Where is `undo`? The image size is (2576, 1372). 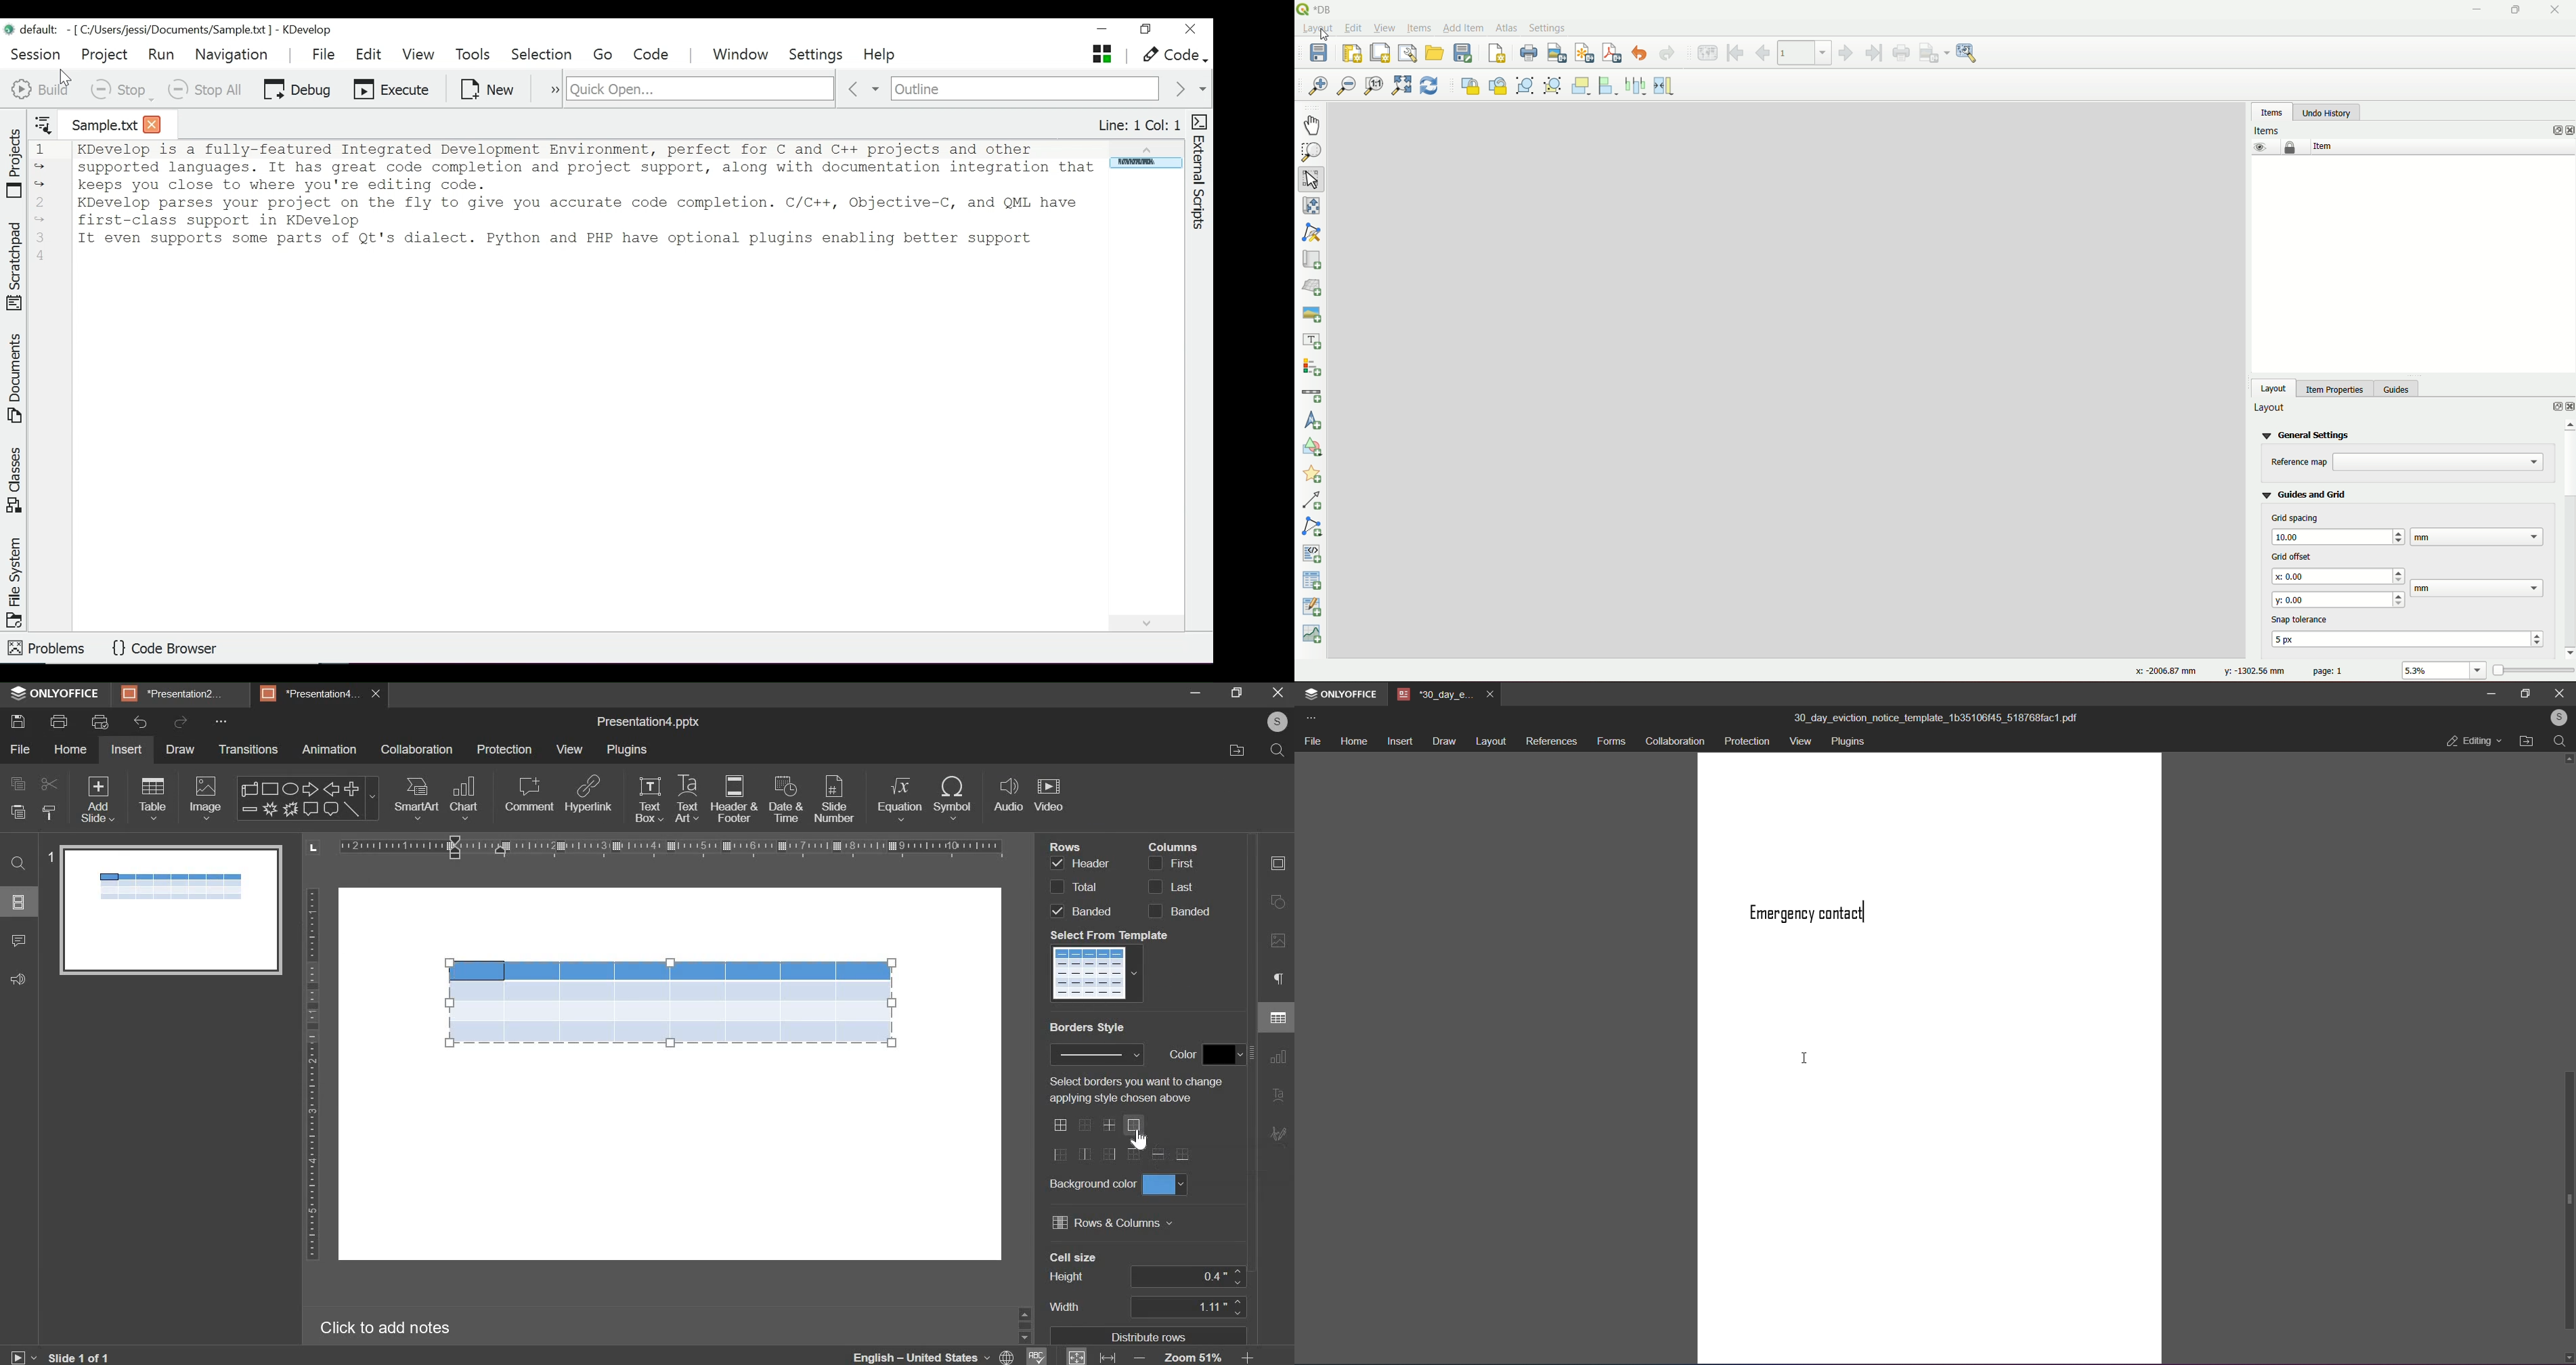
undo is located at coordinates (1642, 54).